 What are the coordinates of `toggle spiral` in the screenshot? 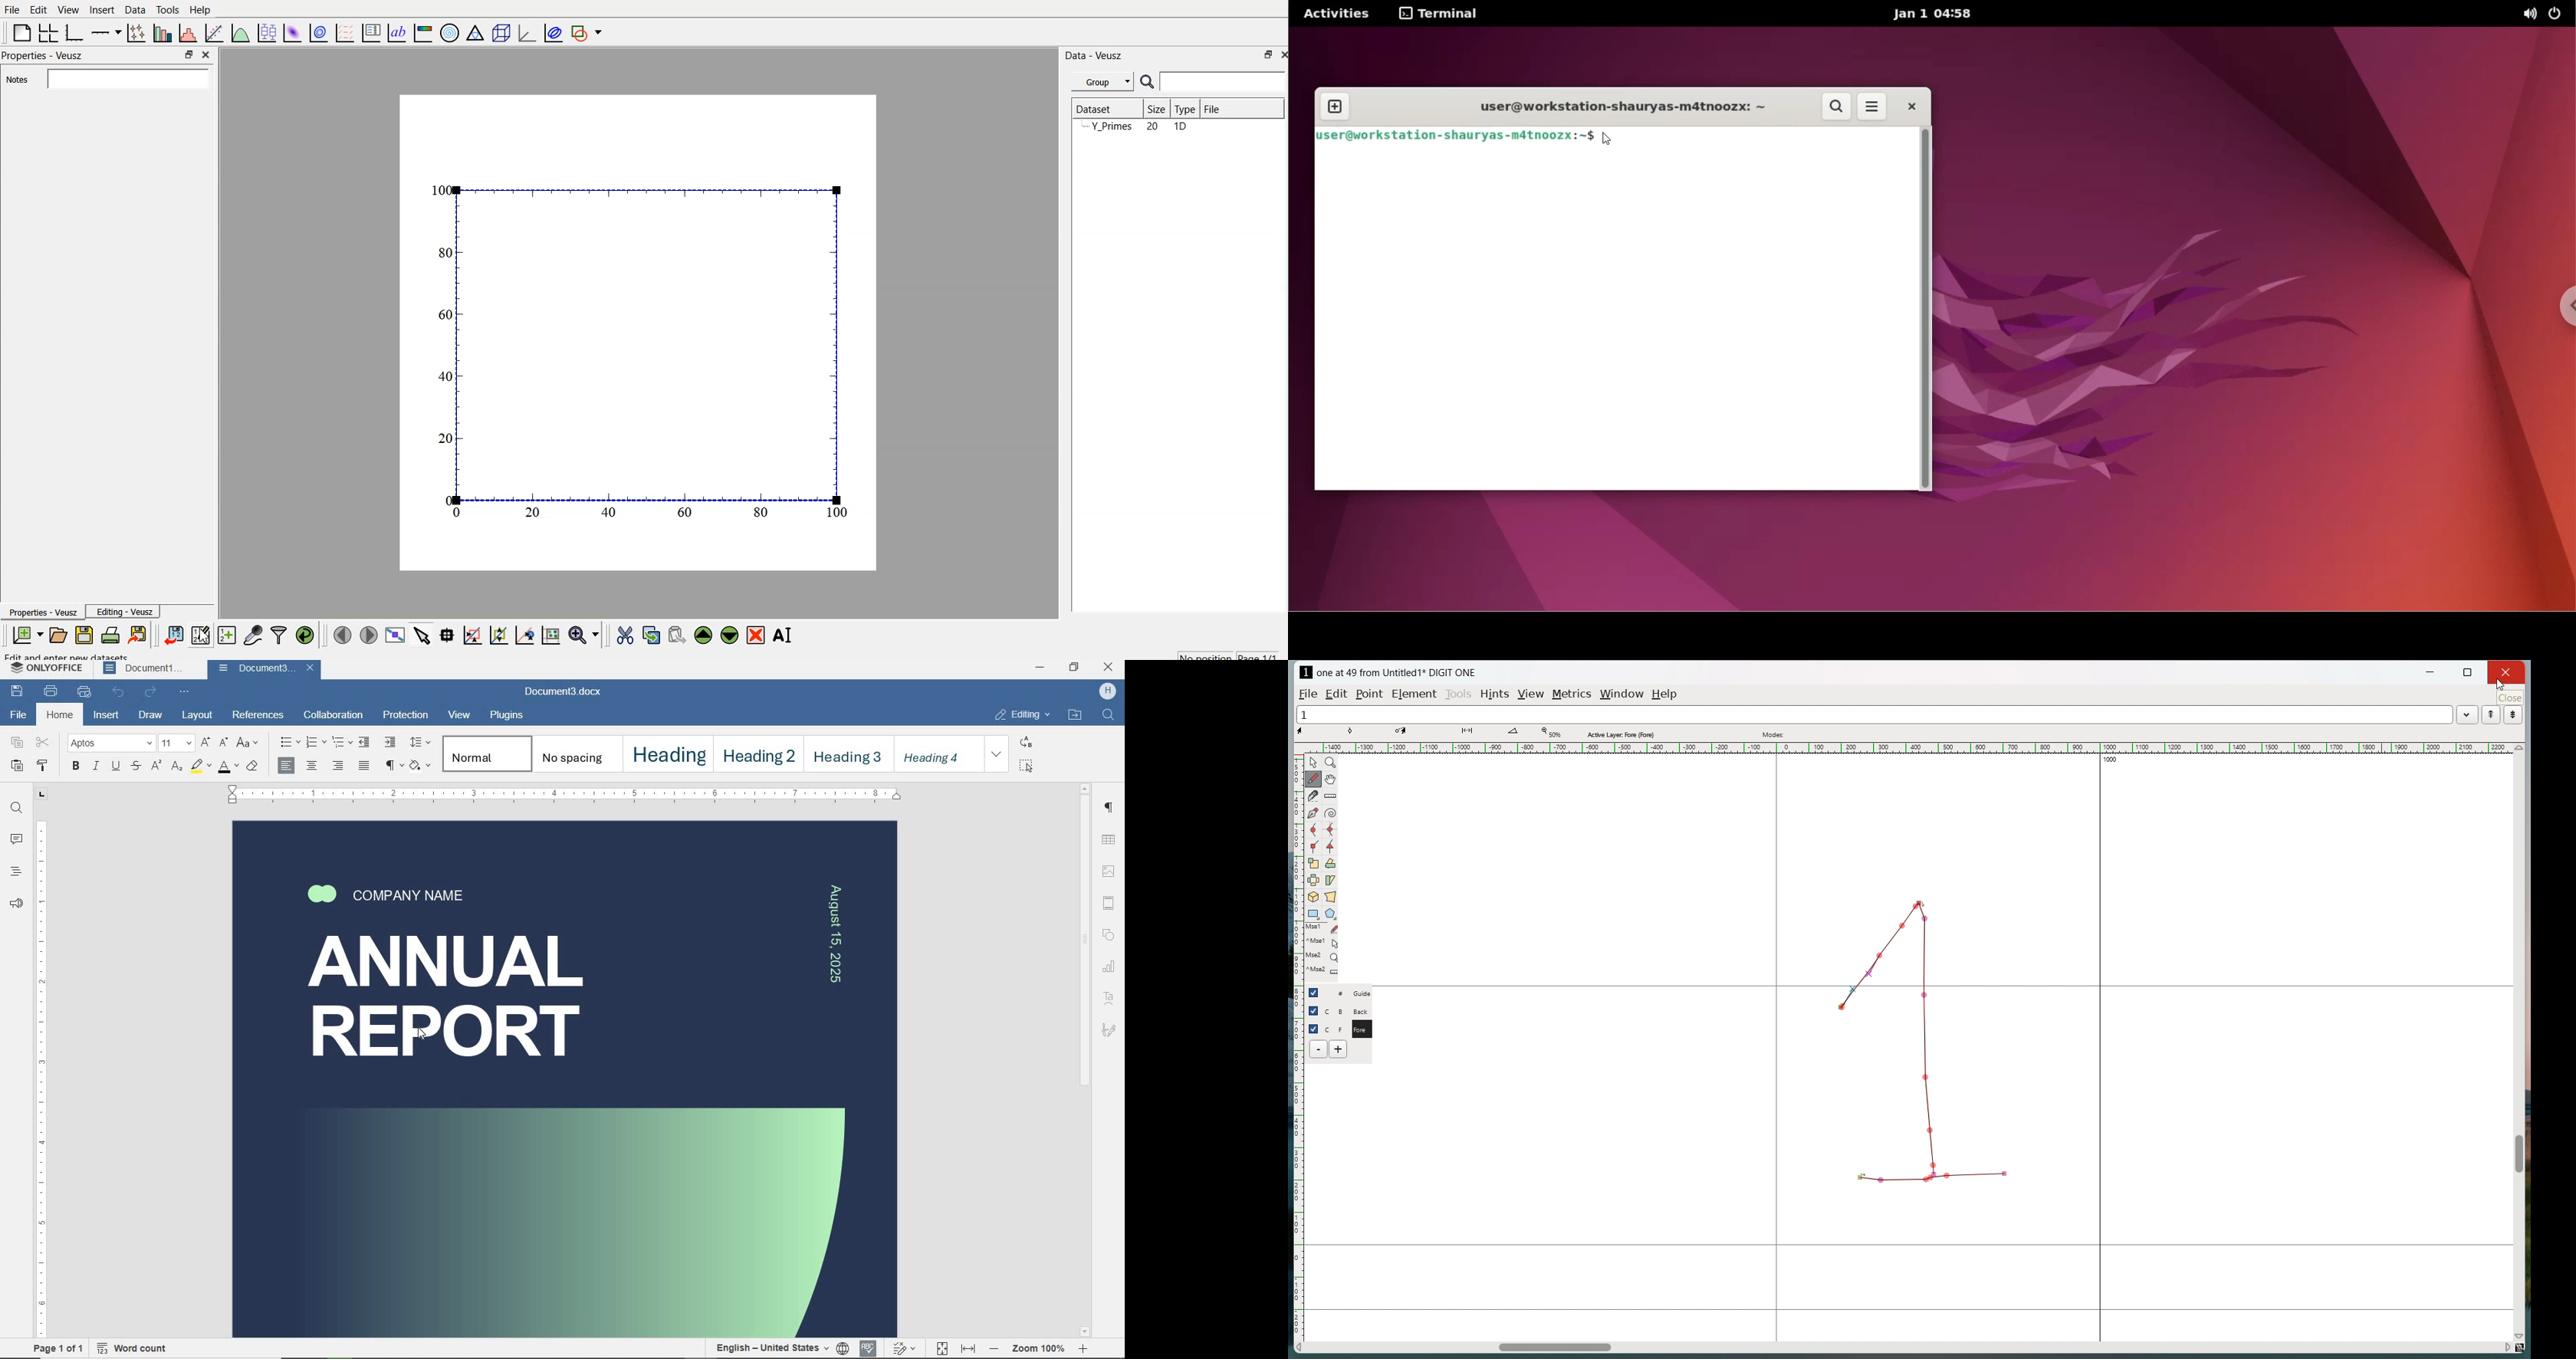 It's located at (1331, 813).